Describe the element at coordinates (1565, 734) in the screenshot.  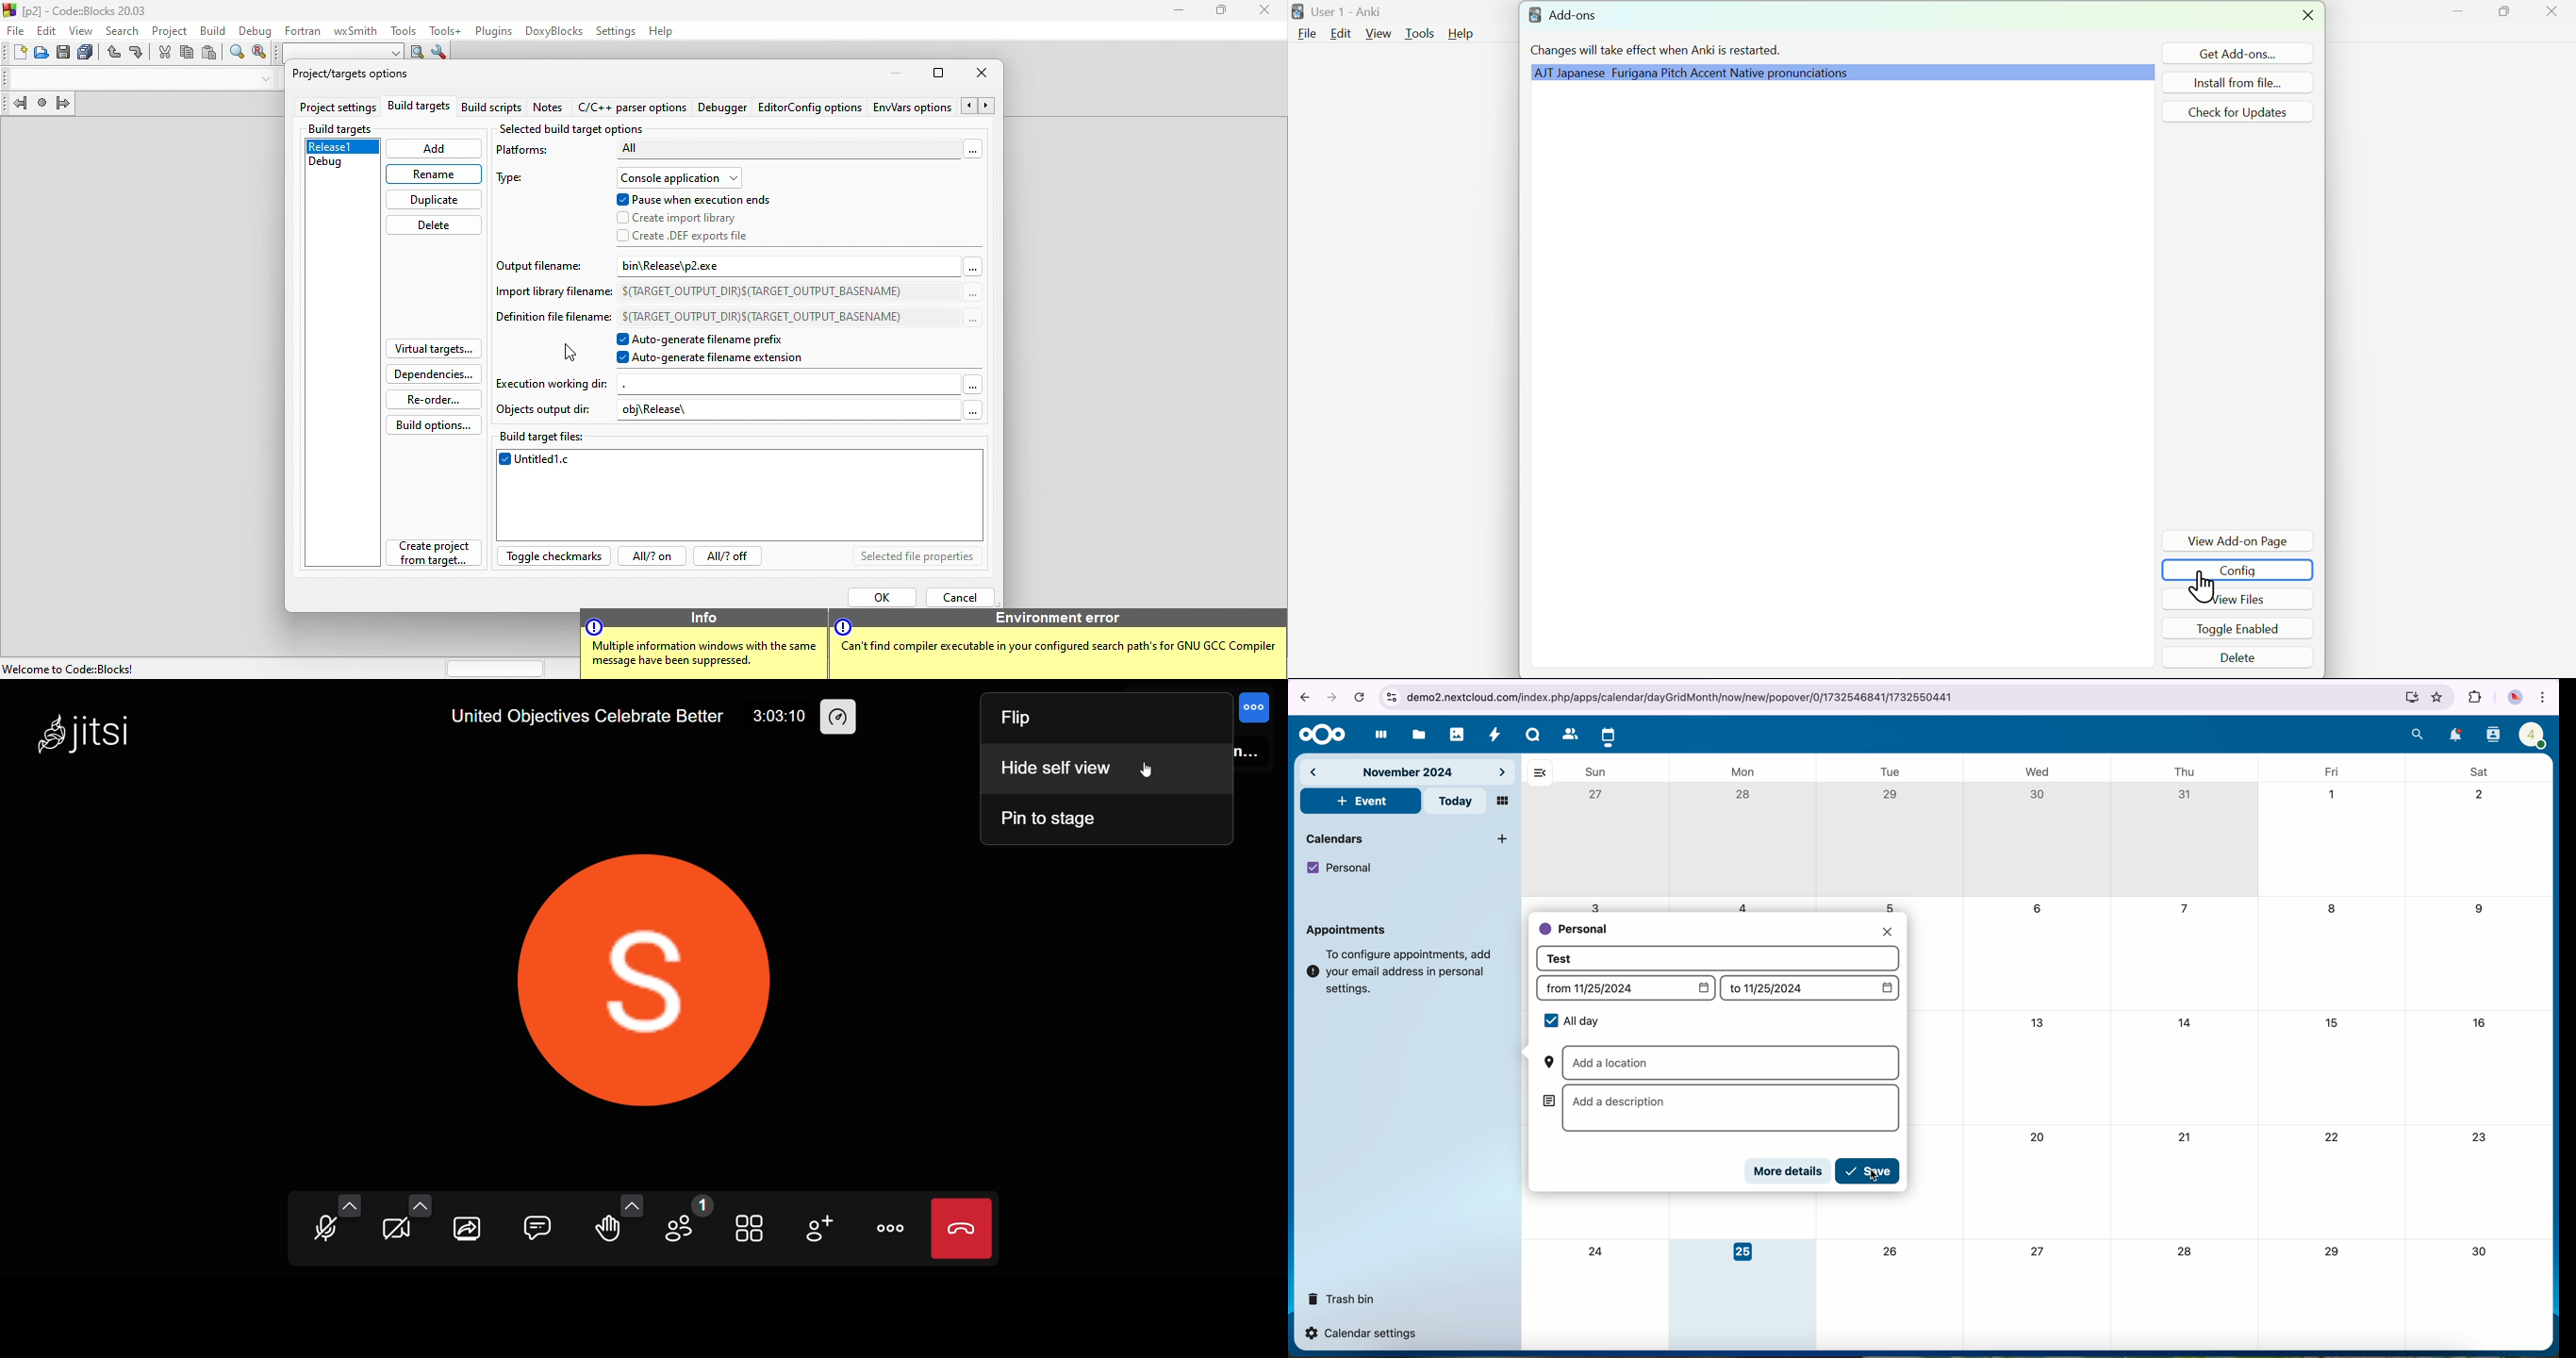
I see `contacts` at that location.